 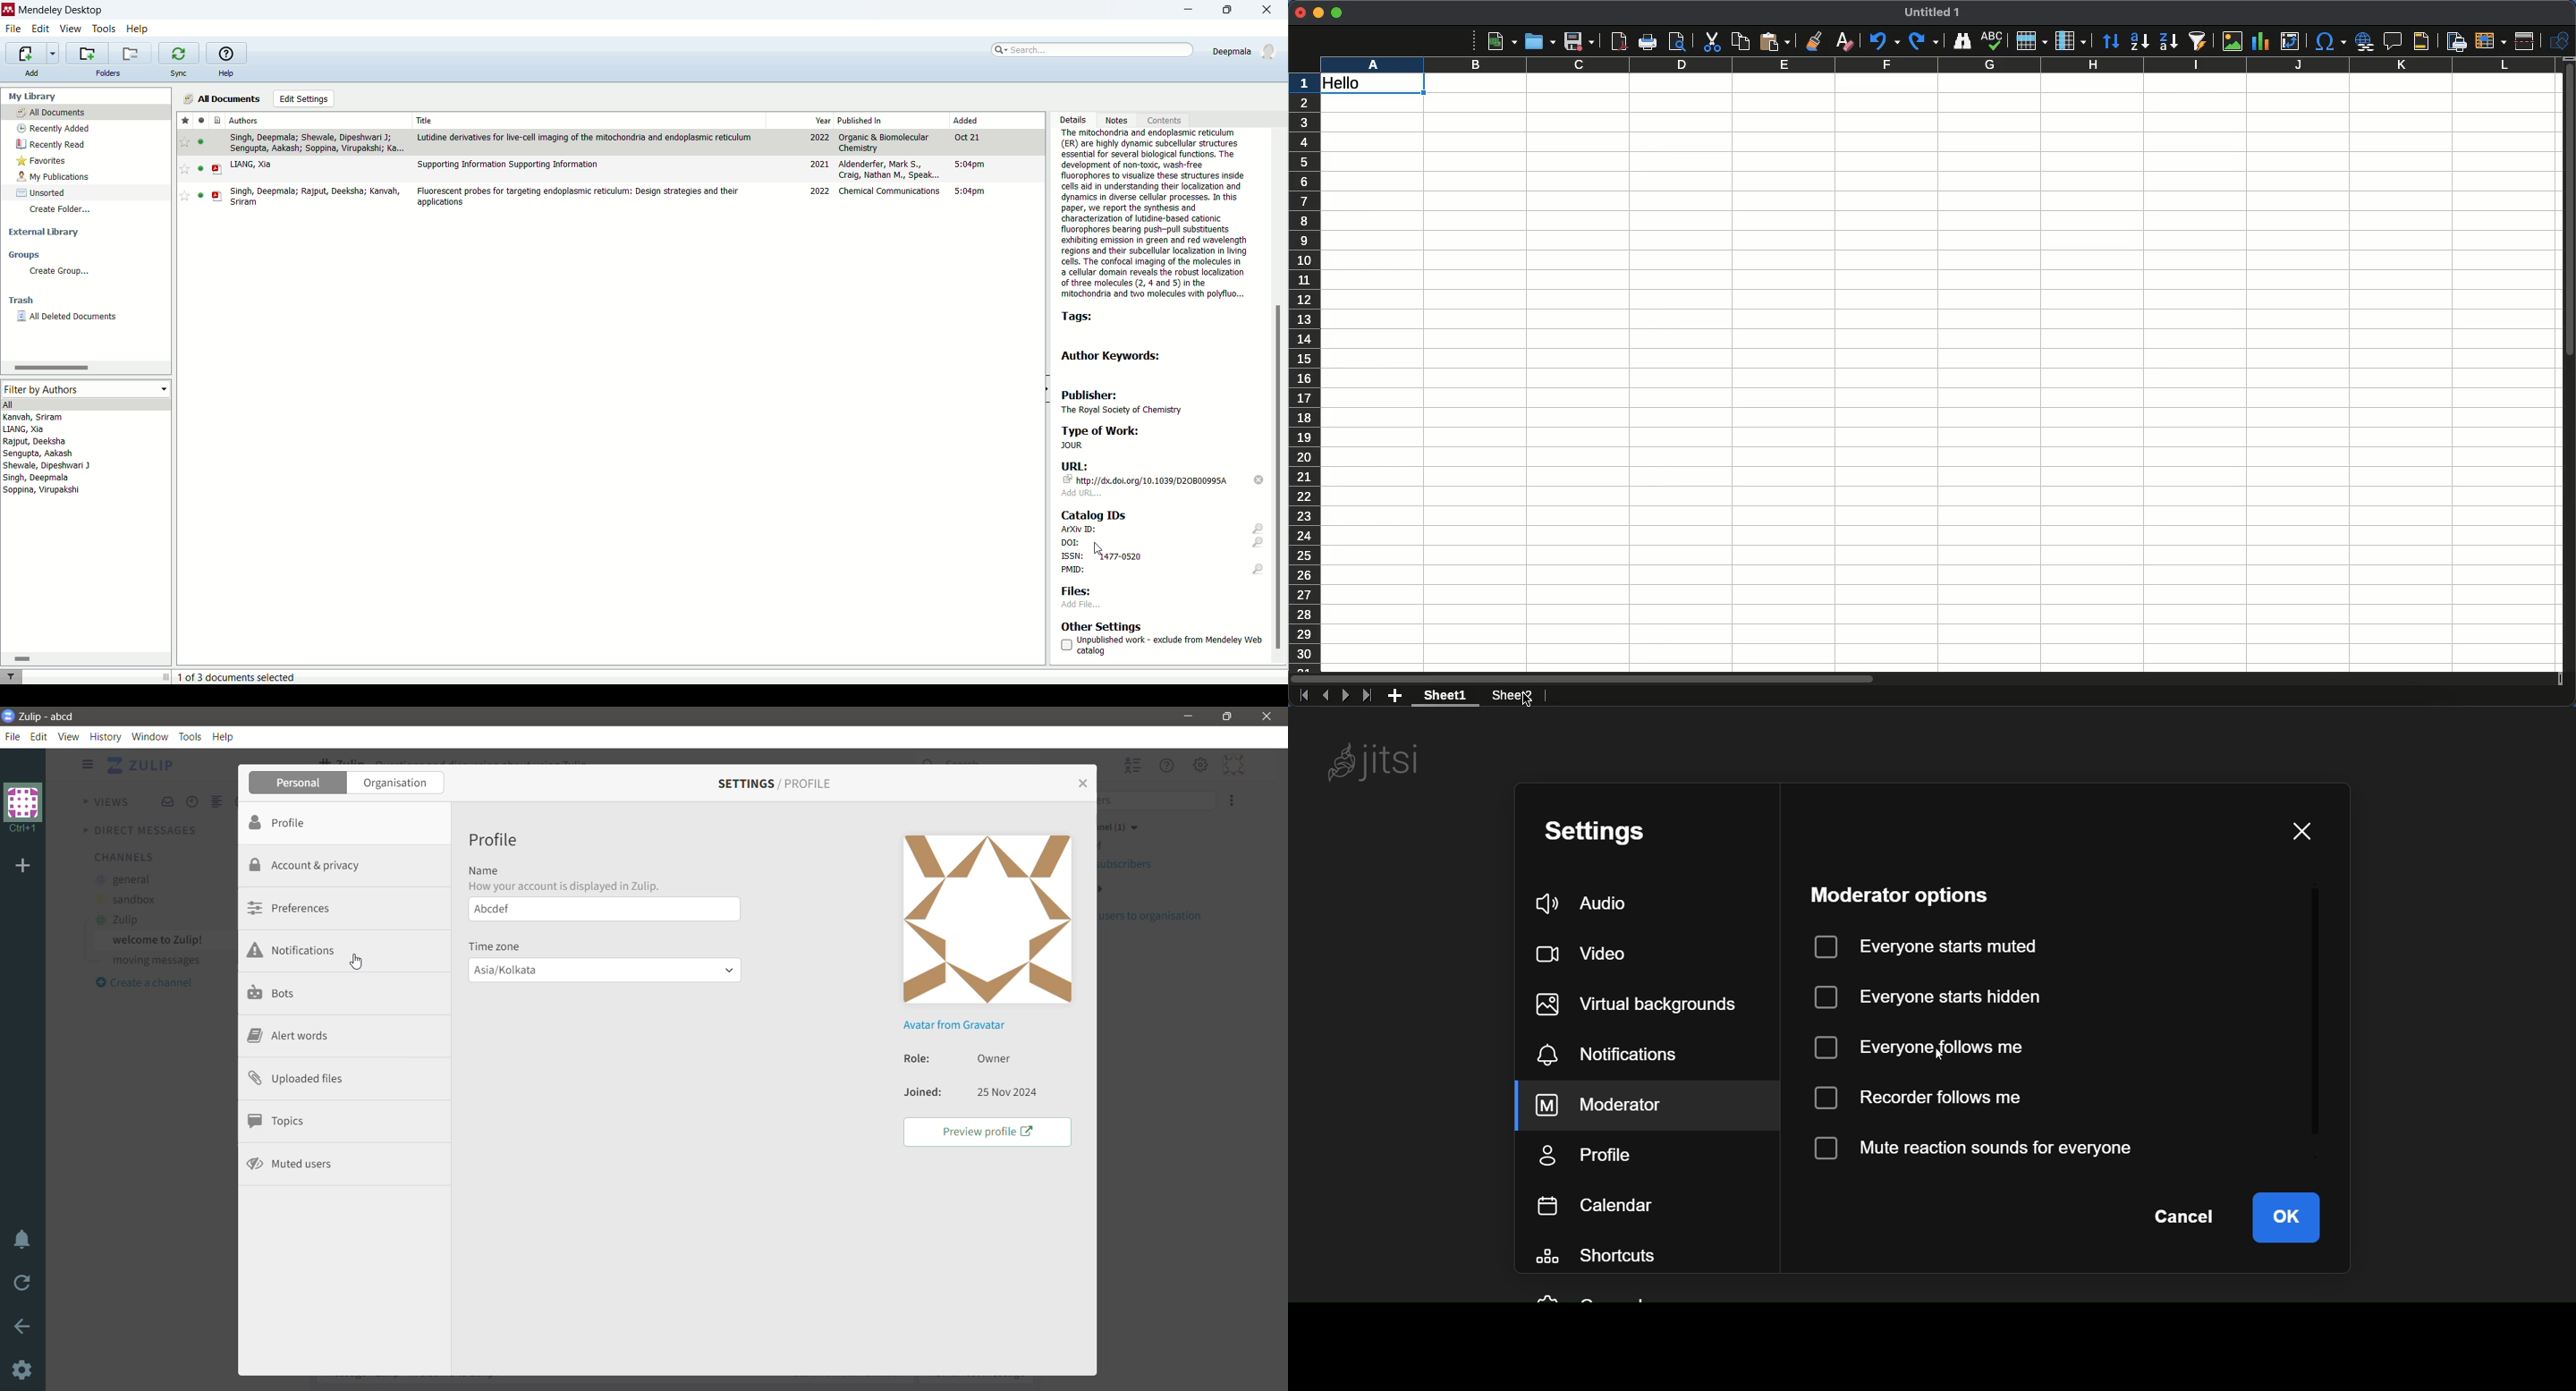 I want to click on view, so click(x=69, y=29).